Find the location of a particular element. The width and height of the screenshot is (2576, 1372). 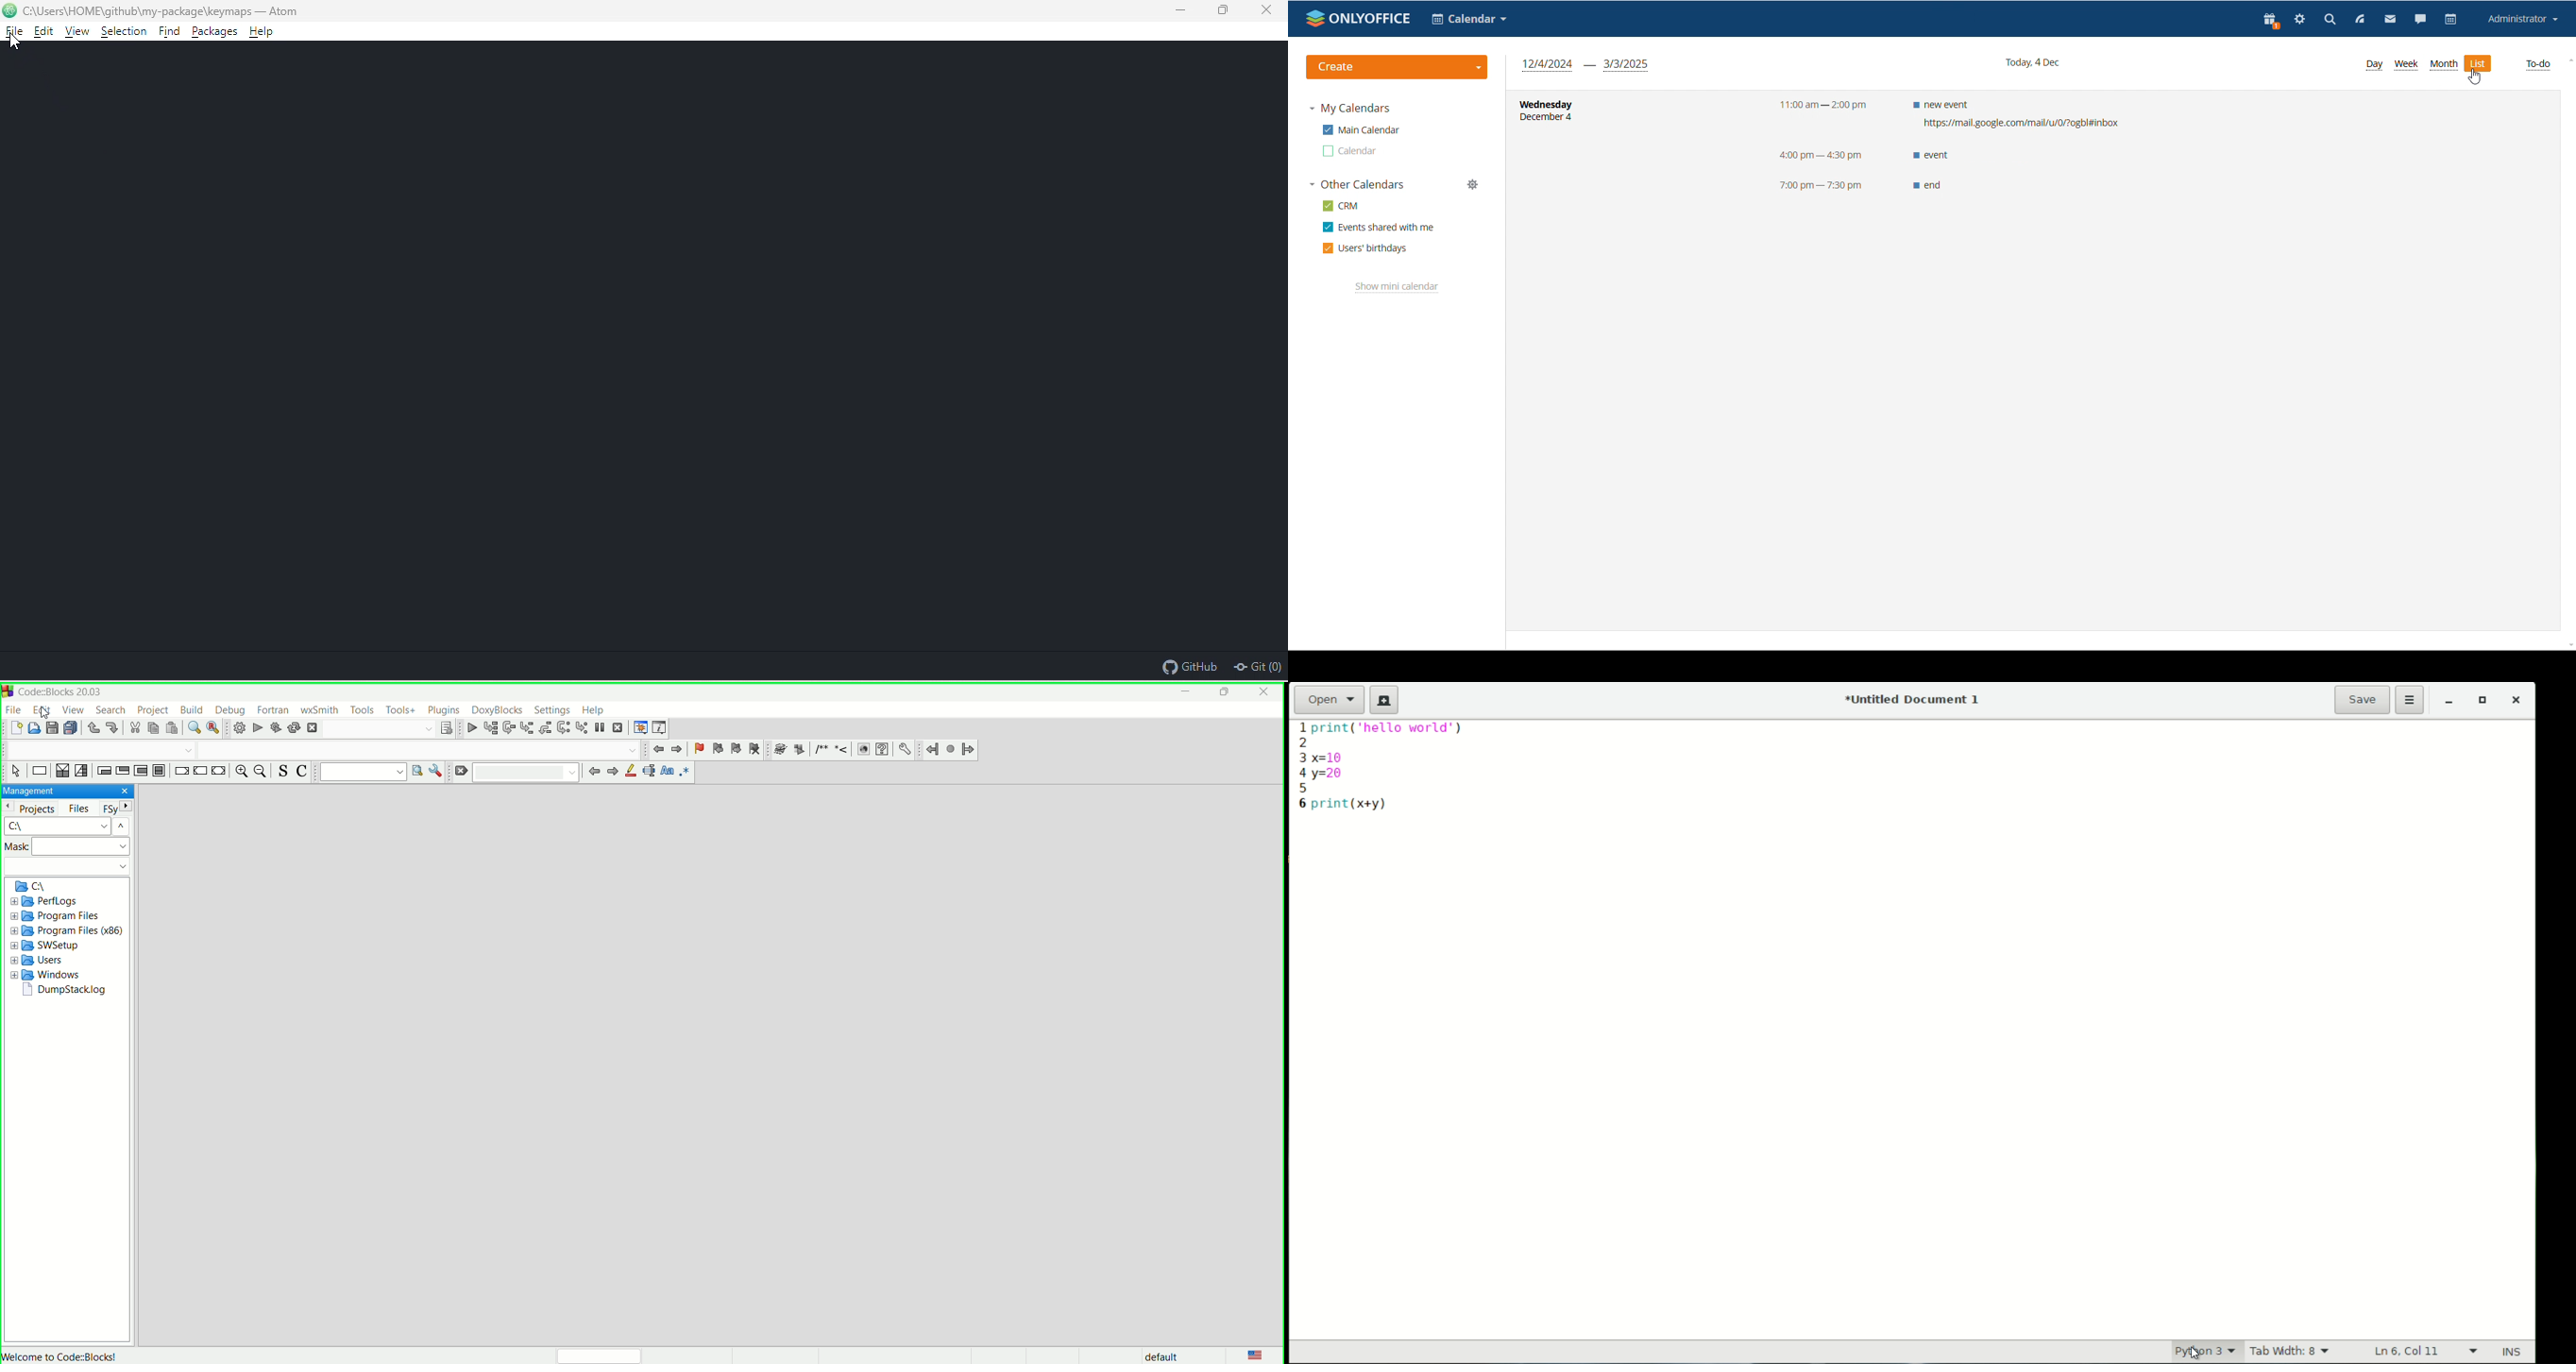

my calendar is located at coordinates (1350, 109).